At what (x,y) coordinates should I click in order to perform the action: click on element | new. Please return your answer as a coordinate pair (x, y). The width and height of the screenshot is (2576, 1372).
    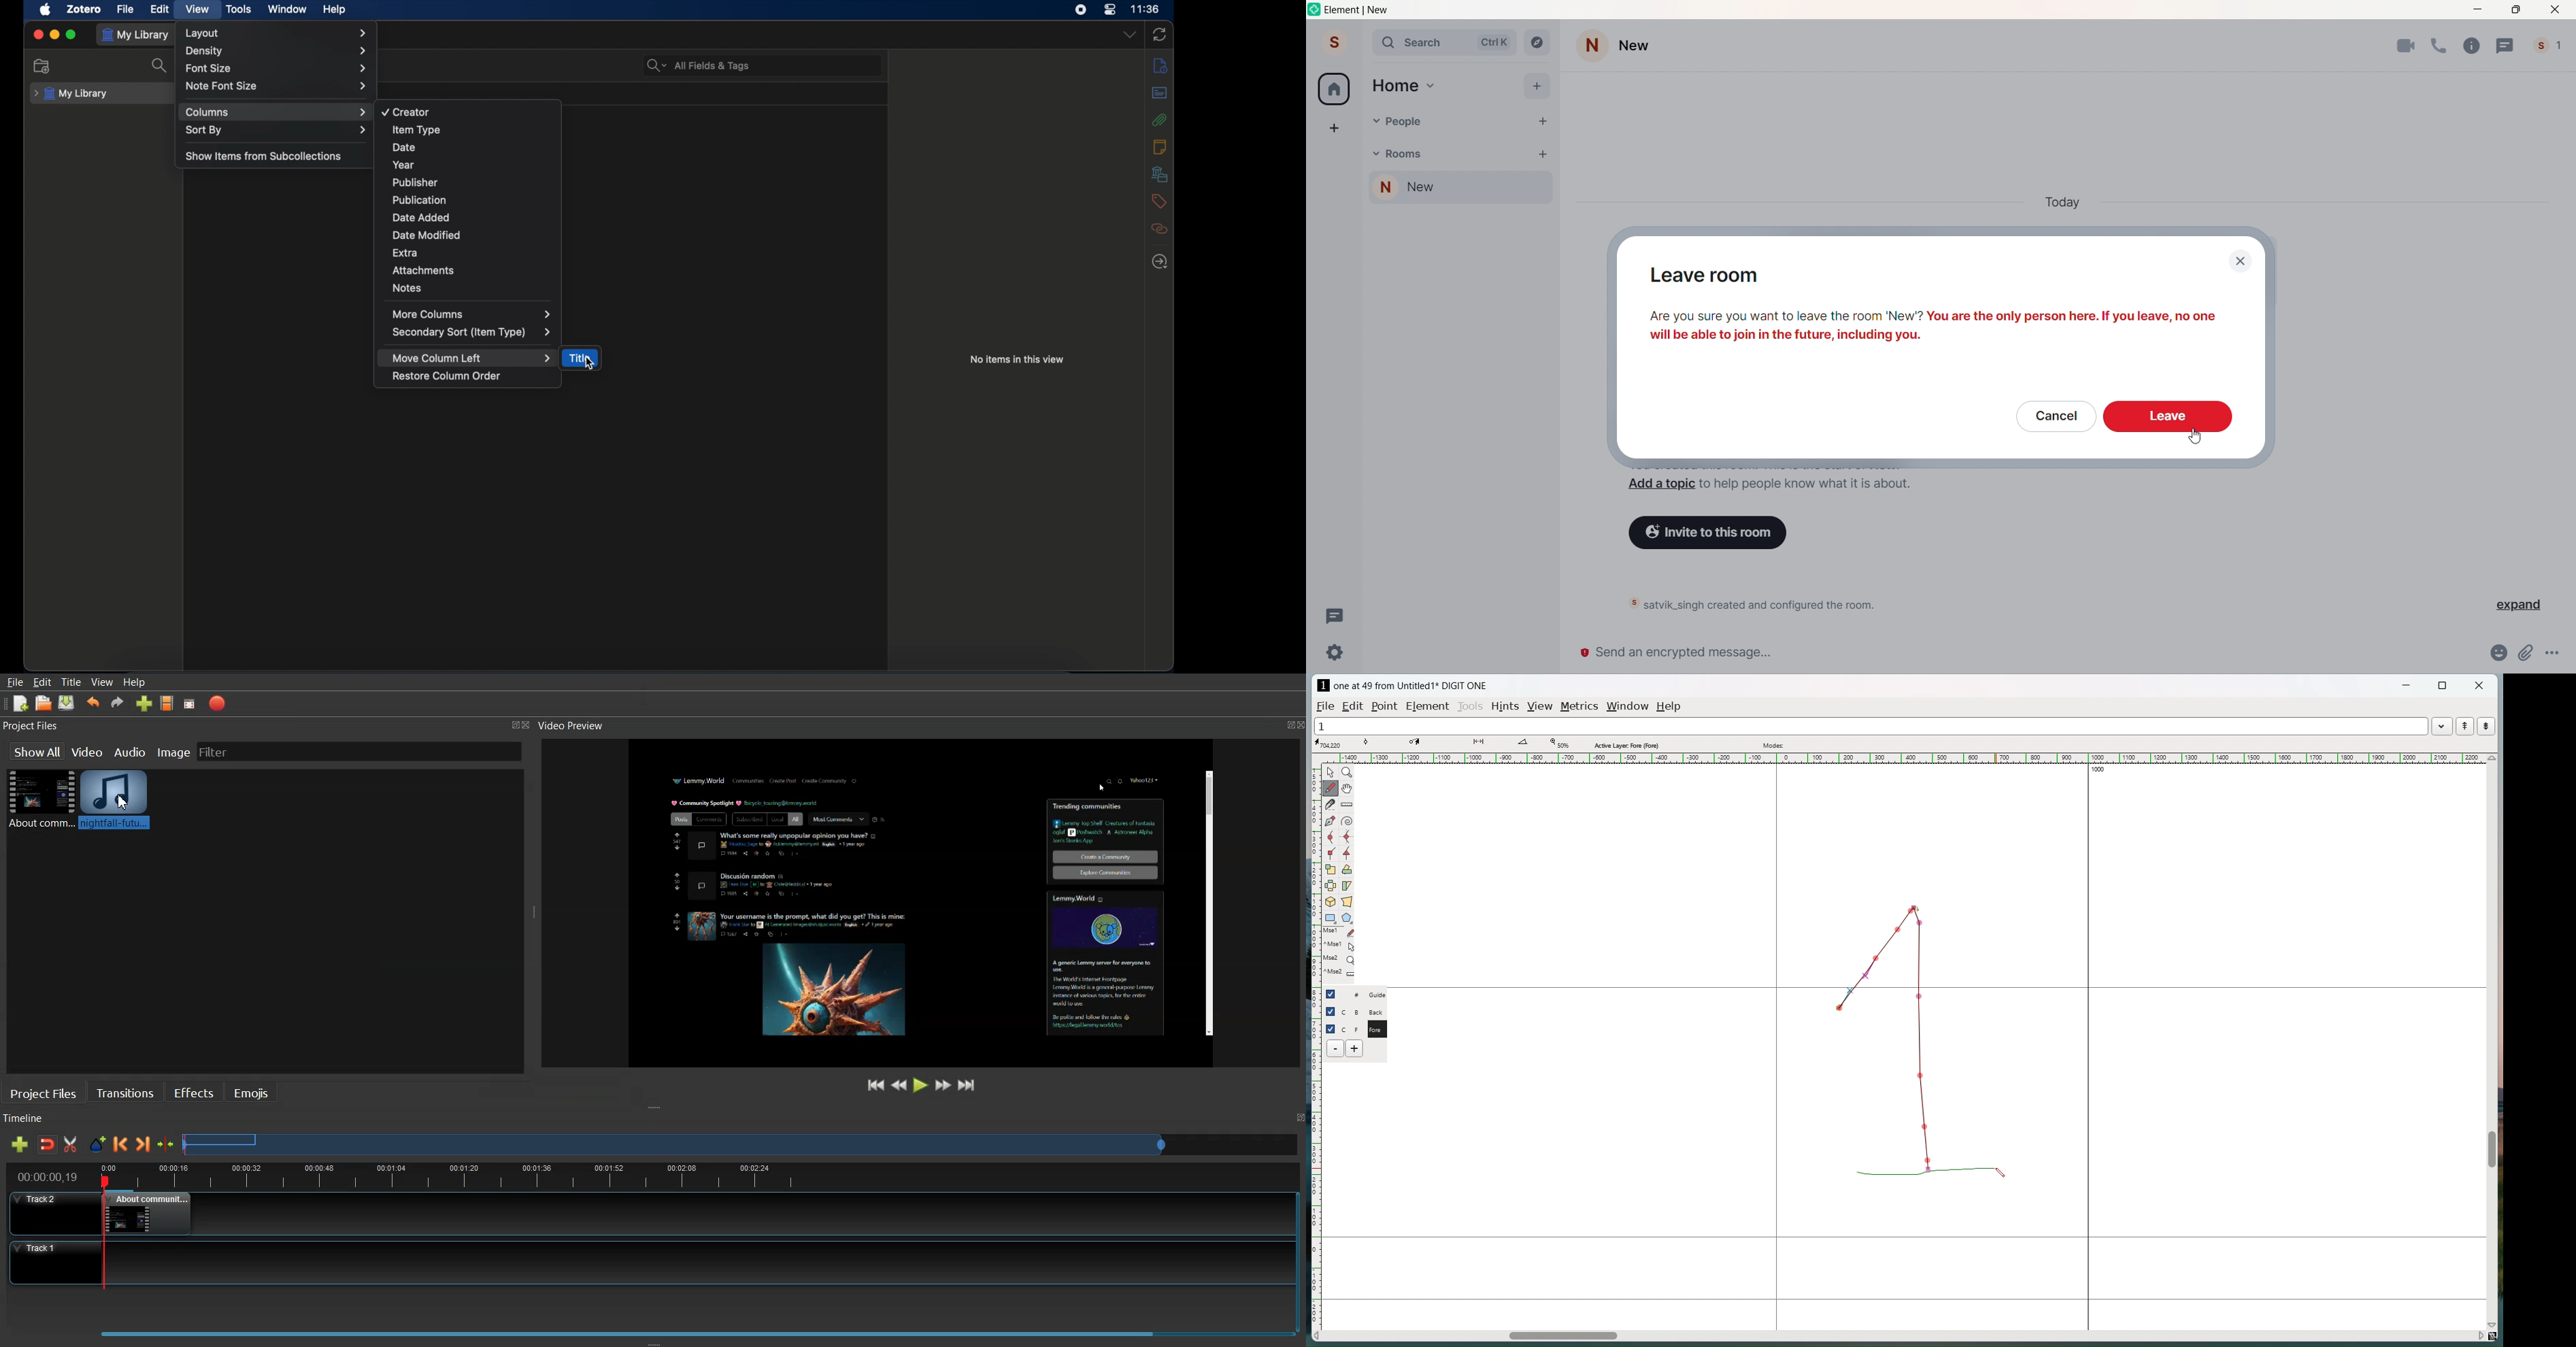
    Looking at the image, I should click on (1370, 11).